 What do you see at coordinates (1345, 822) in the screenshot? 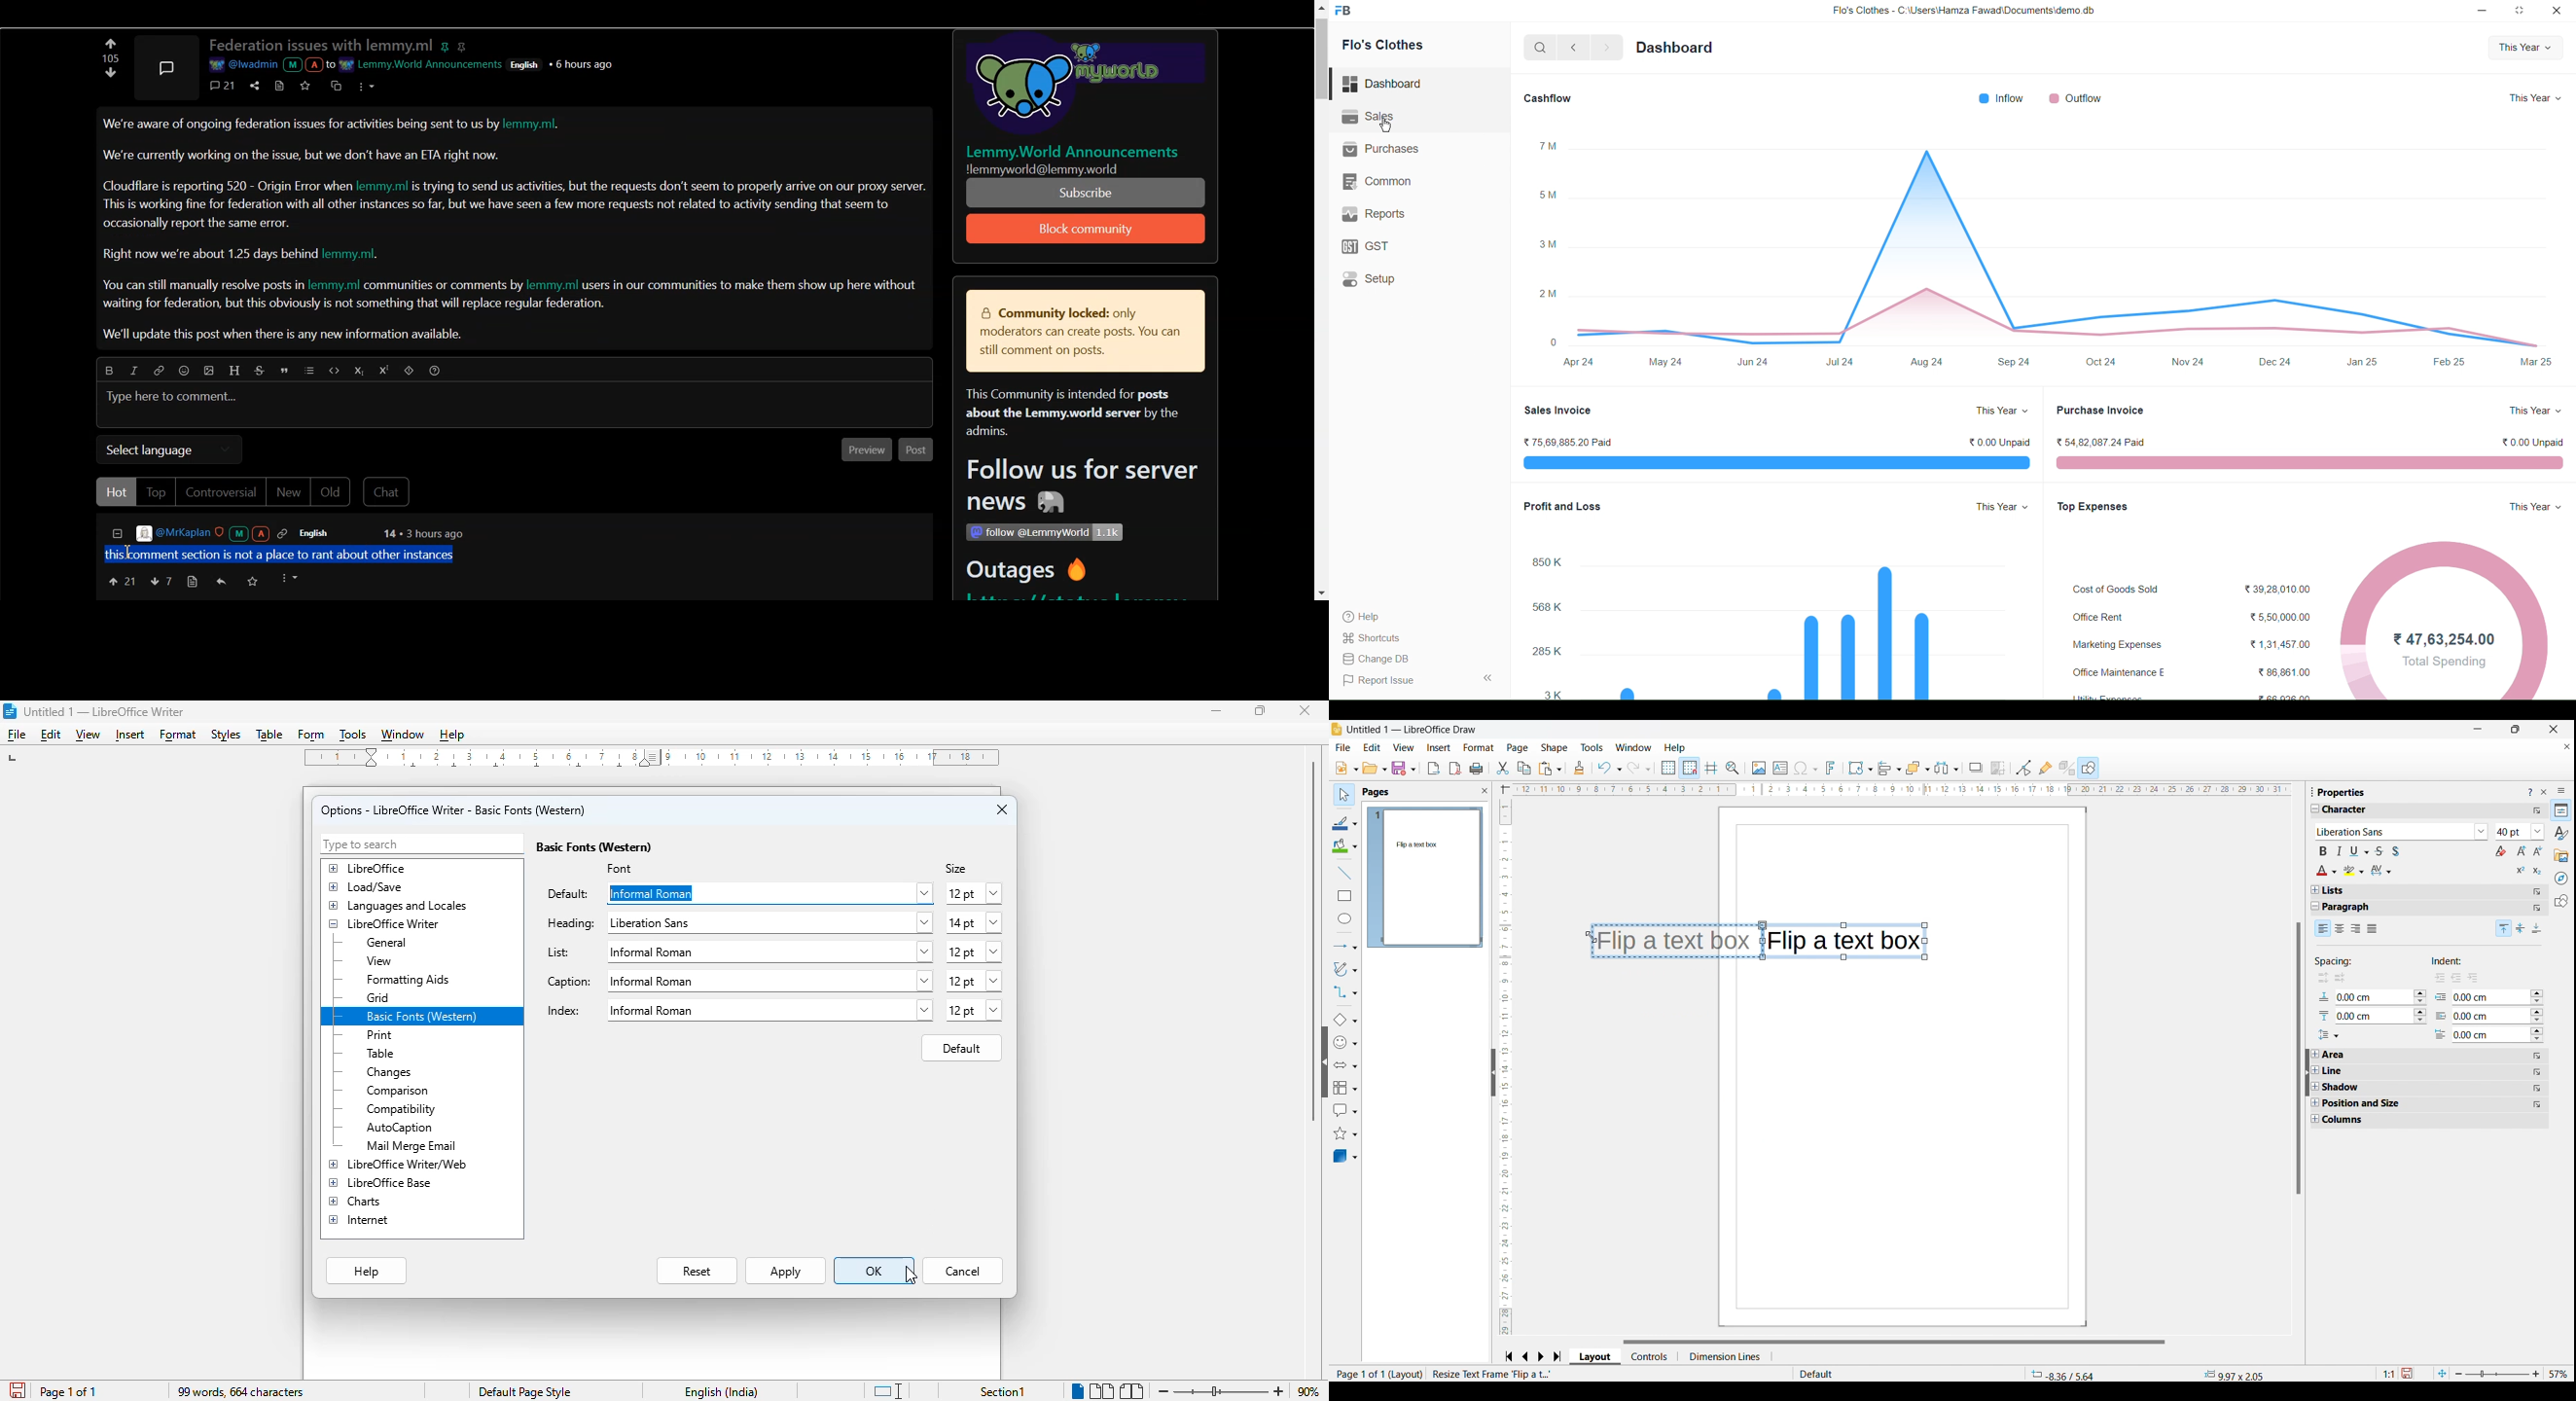
I see `Line color options` at bounding box center [1345, 822].